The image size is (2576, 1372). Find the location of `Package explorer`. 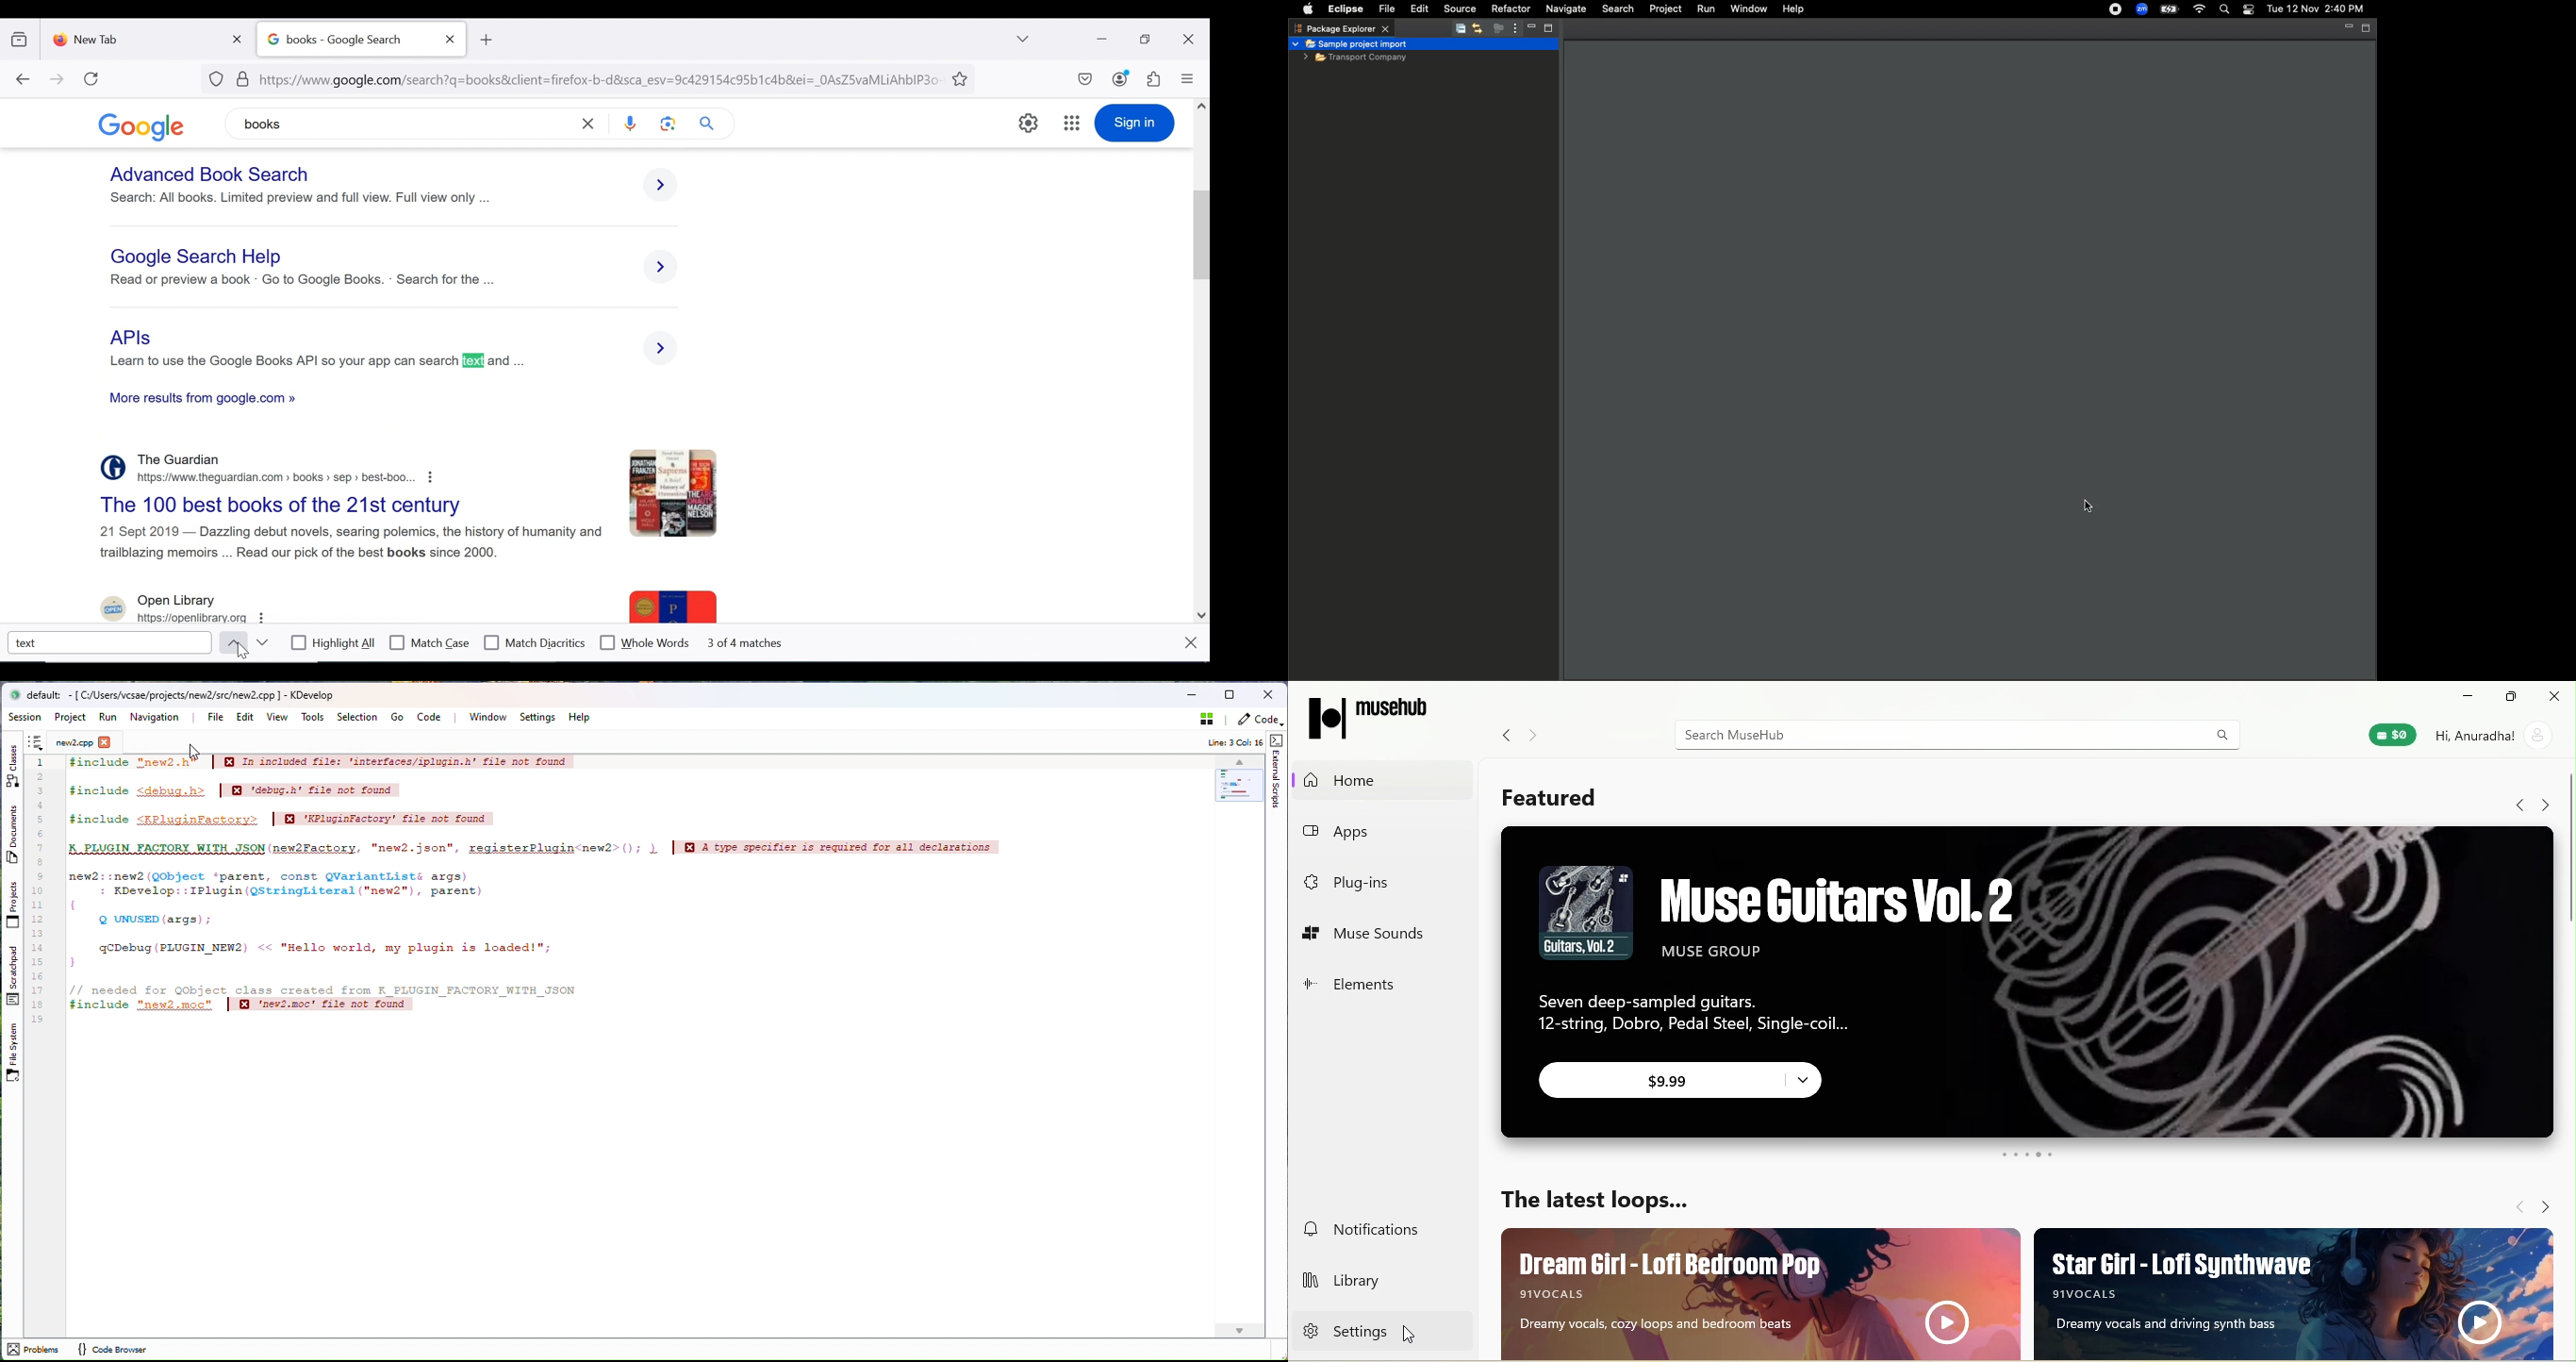

Package explorer is located at coordinates (1341, 28).